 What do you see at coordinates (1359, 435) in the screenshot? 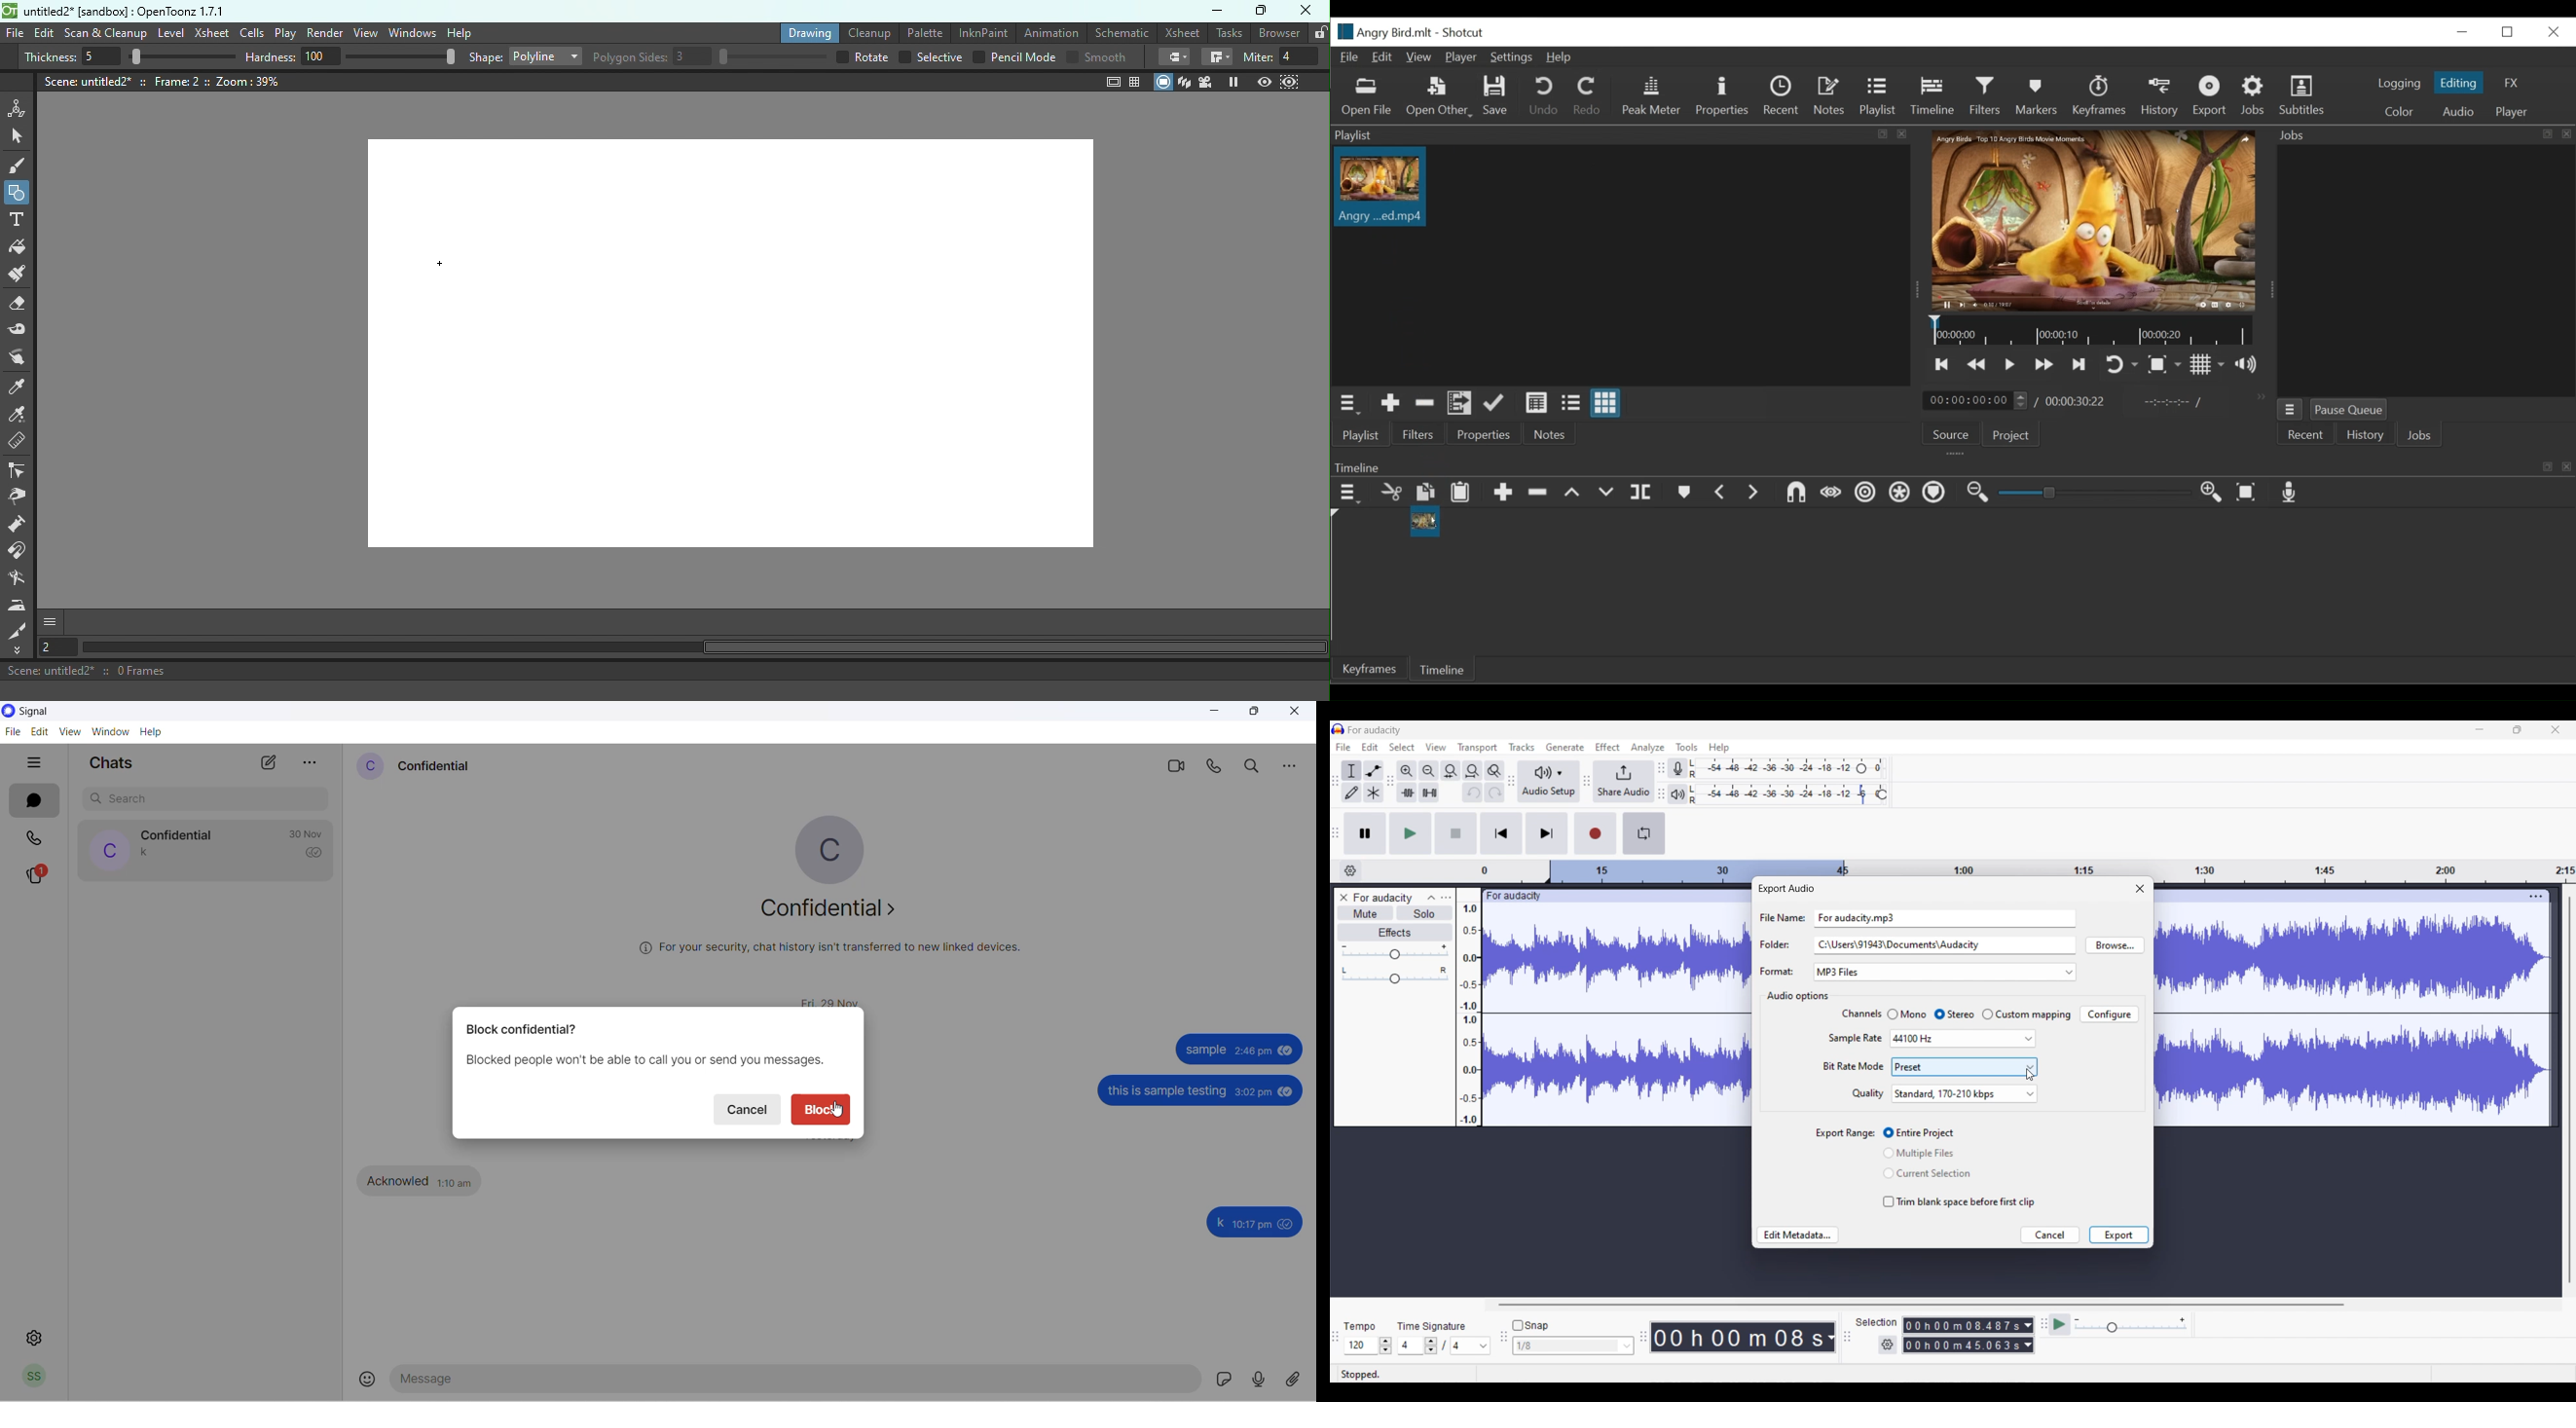
I see `Playlist` at bounding box center [1359, 435].